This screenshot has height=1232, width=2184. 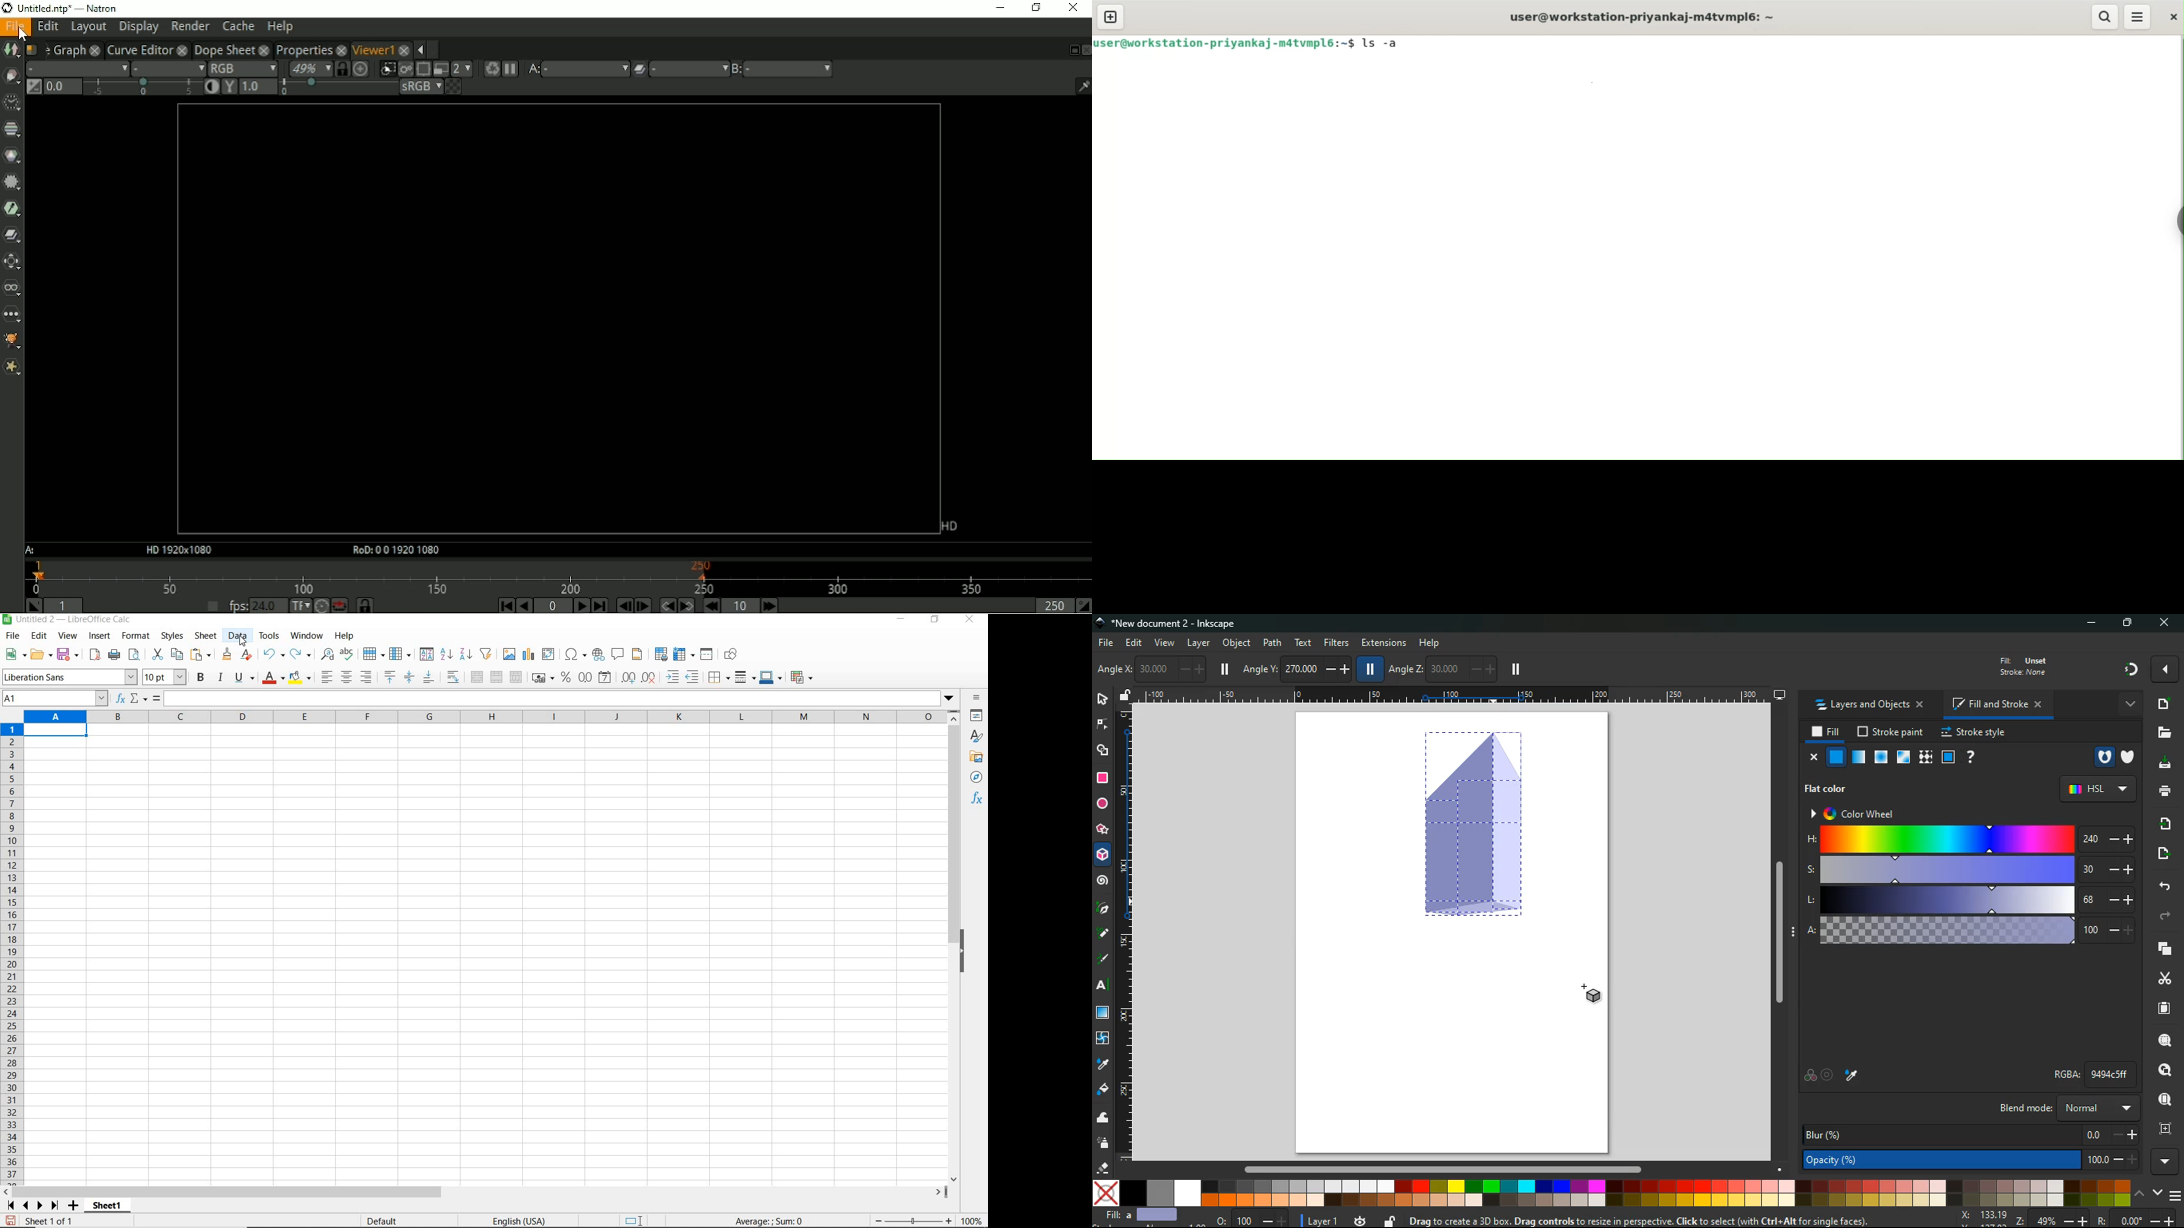 What do you see at coordinates (1085, 49) in the screenshot?
I see `Close` at bounding box center [1085, 49].